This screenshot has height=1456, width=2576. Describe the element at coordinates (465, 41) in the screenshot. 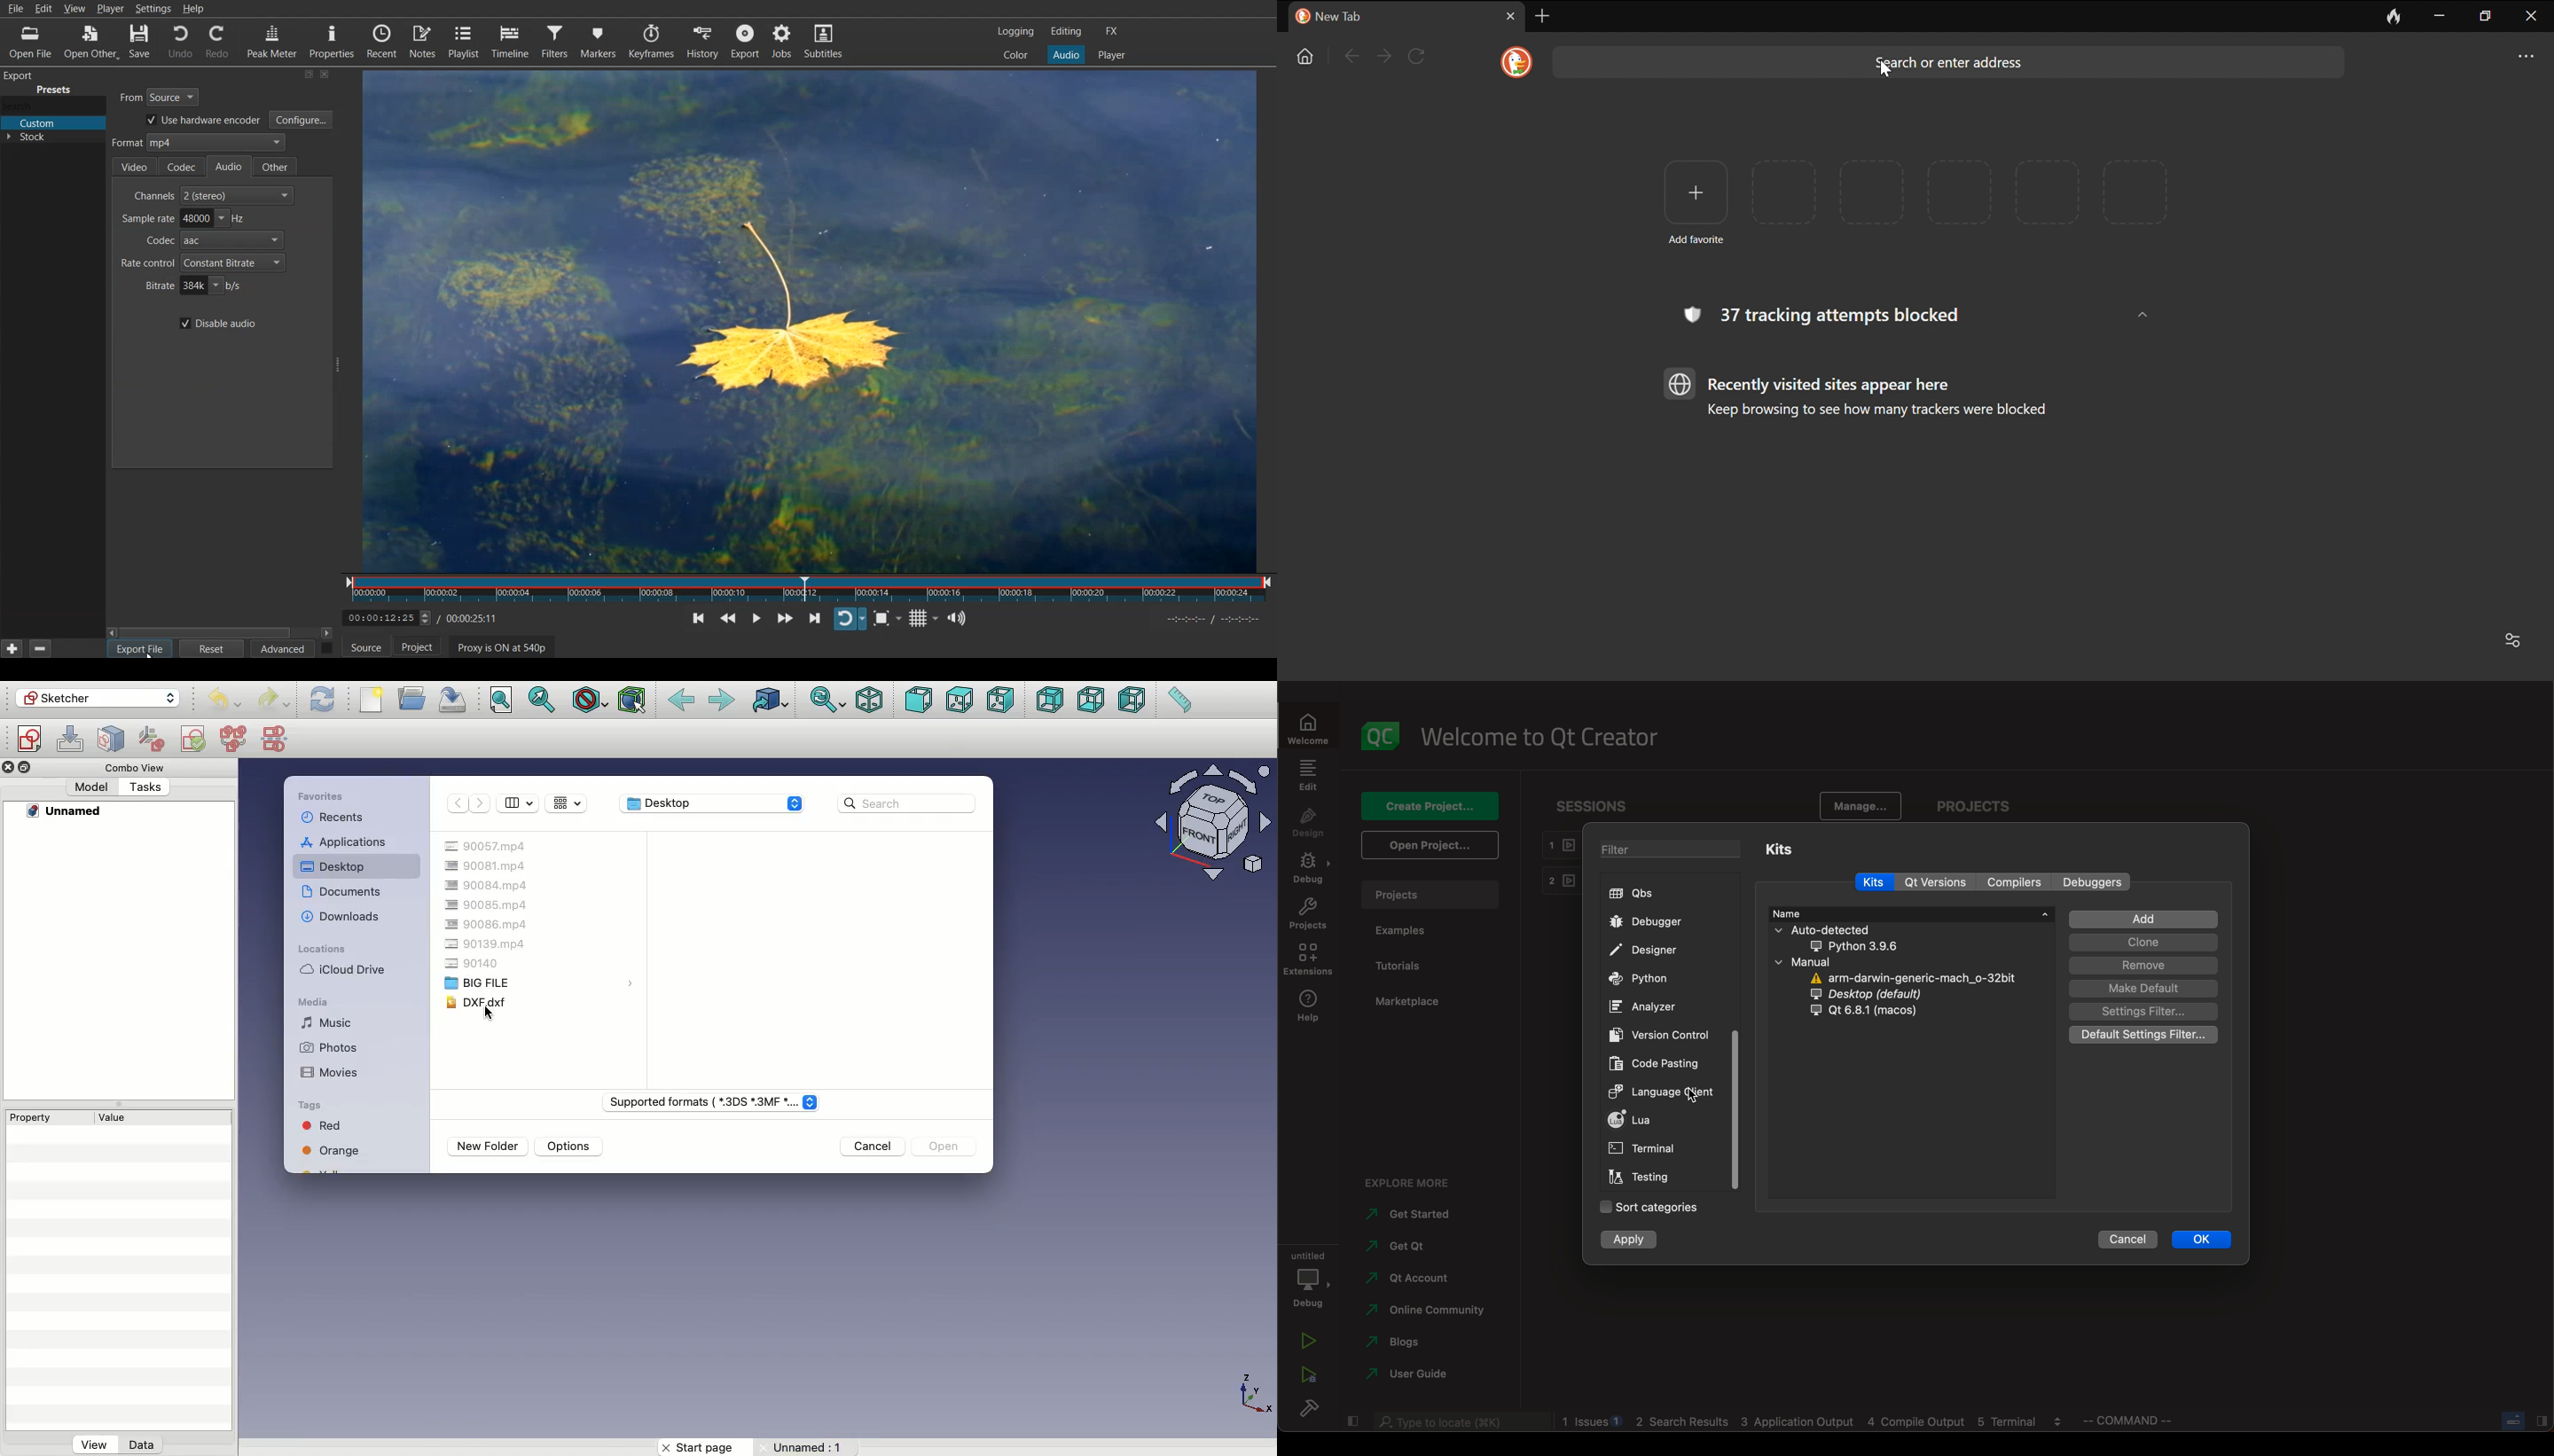

I see `Playlist` at that location.